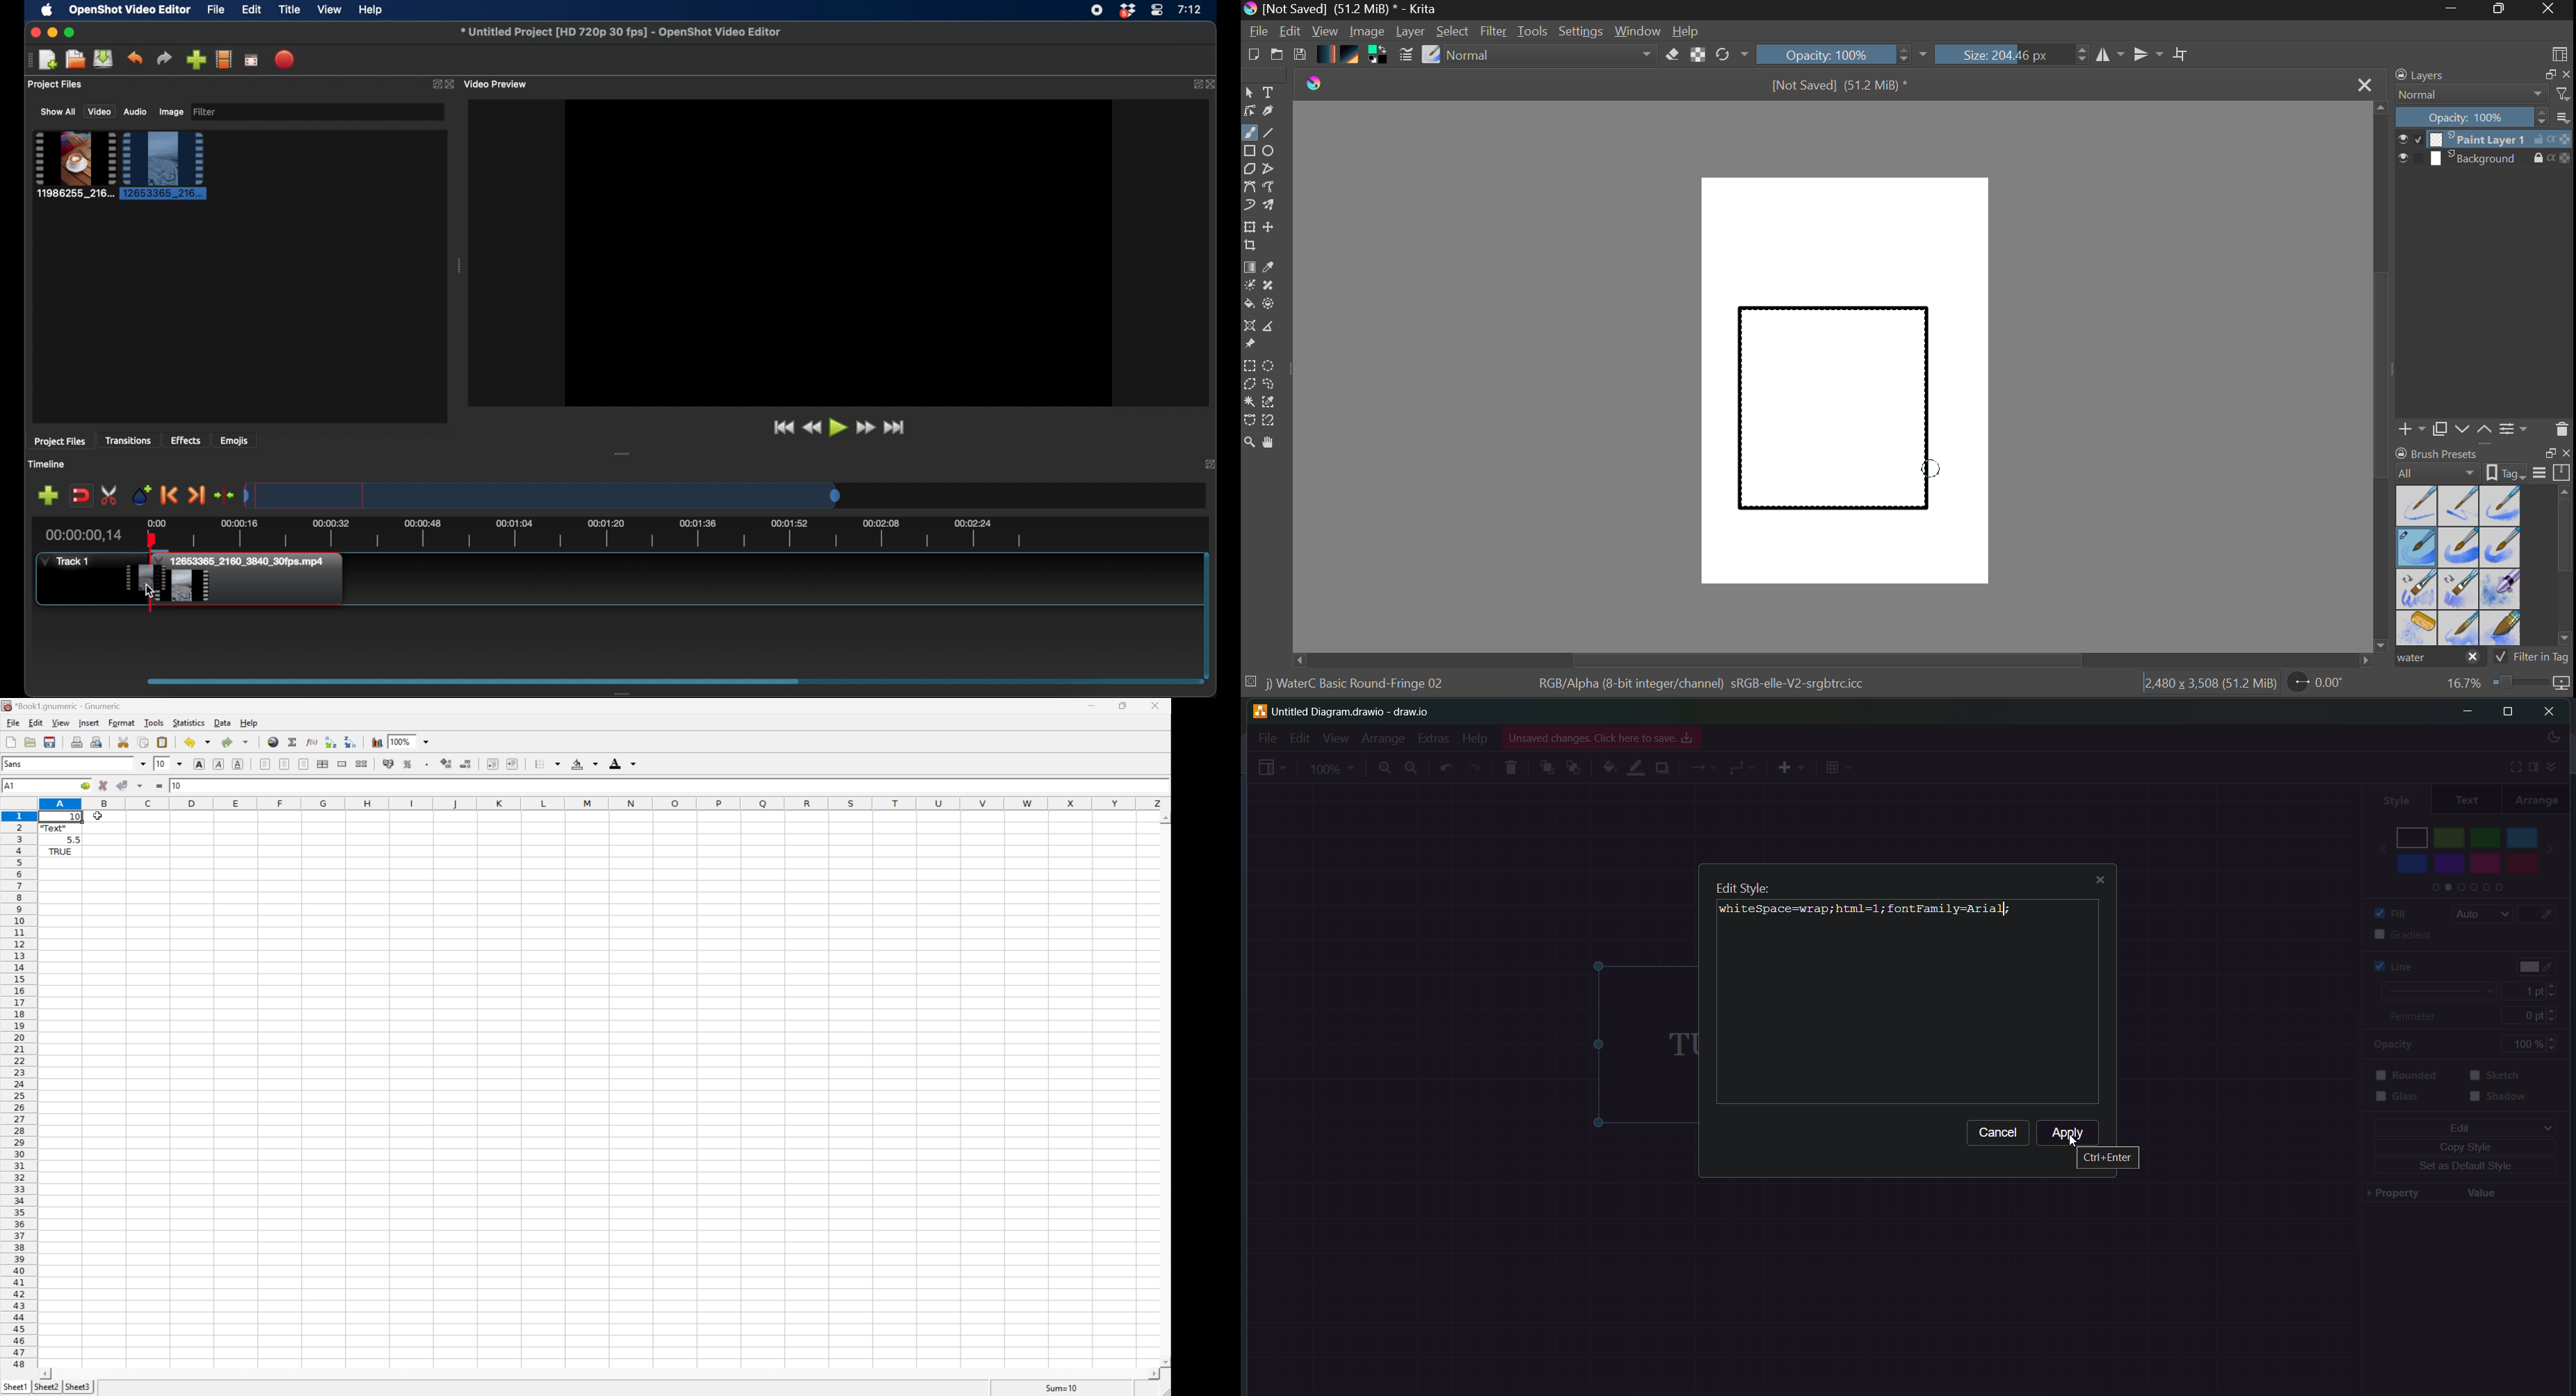 The image size is (2576, 1400). What do you see at coordinates (188, 722) in the screenshot?
I see `Statistics` at bounding box center [188, 722].